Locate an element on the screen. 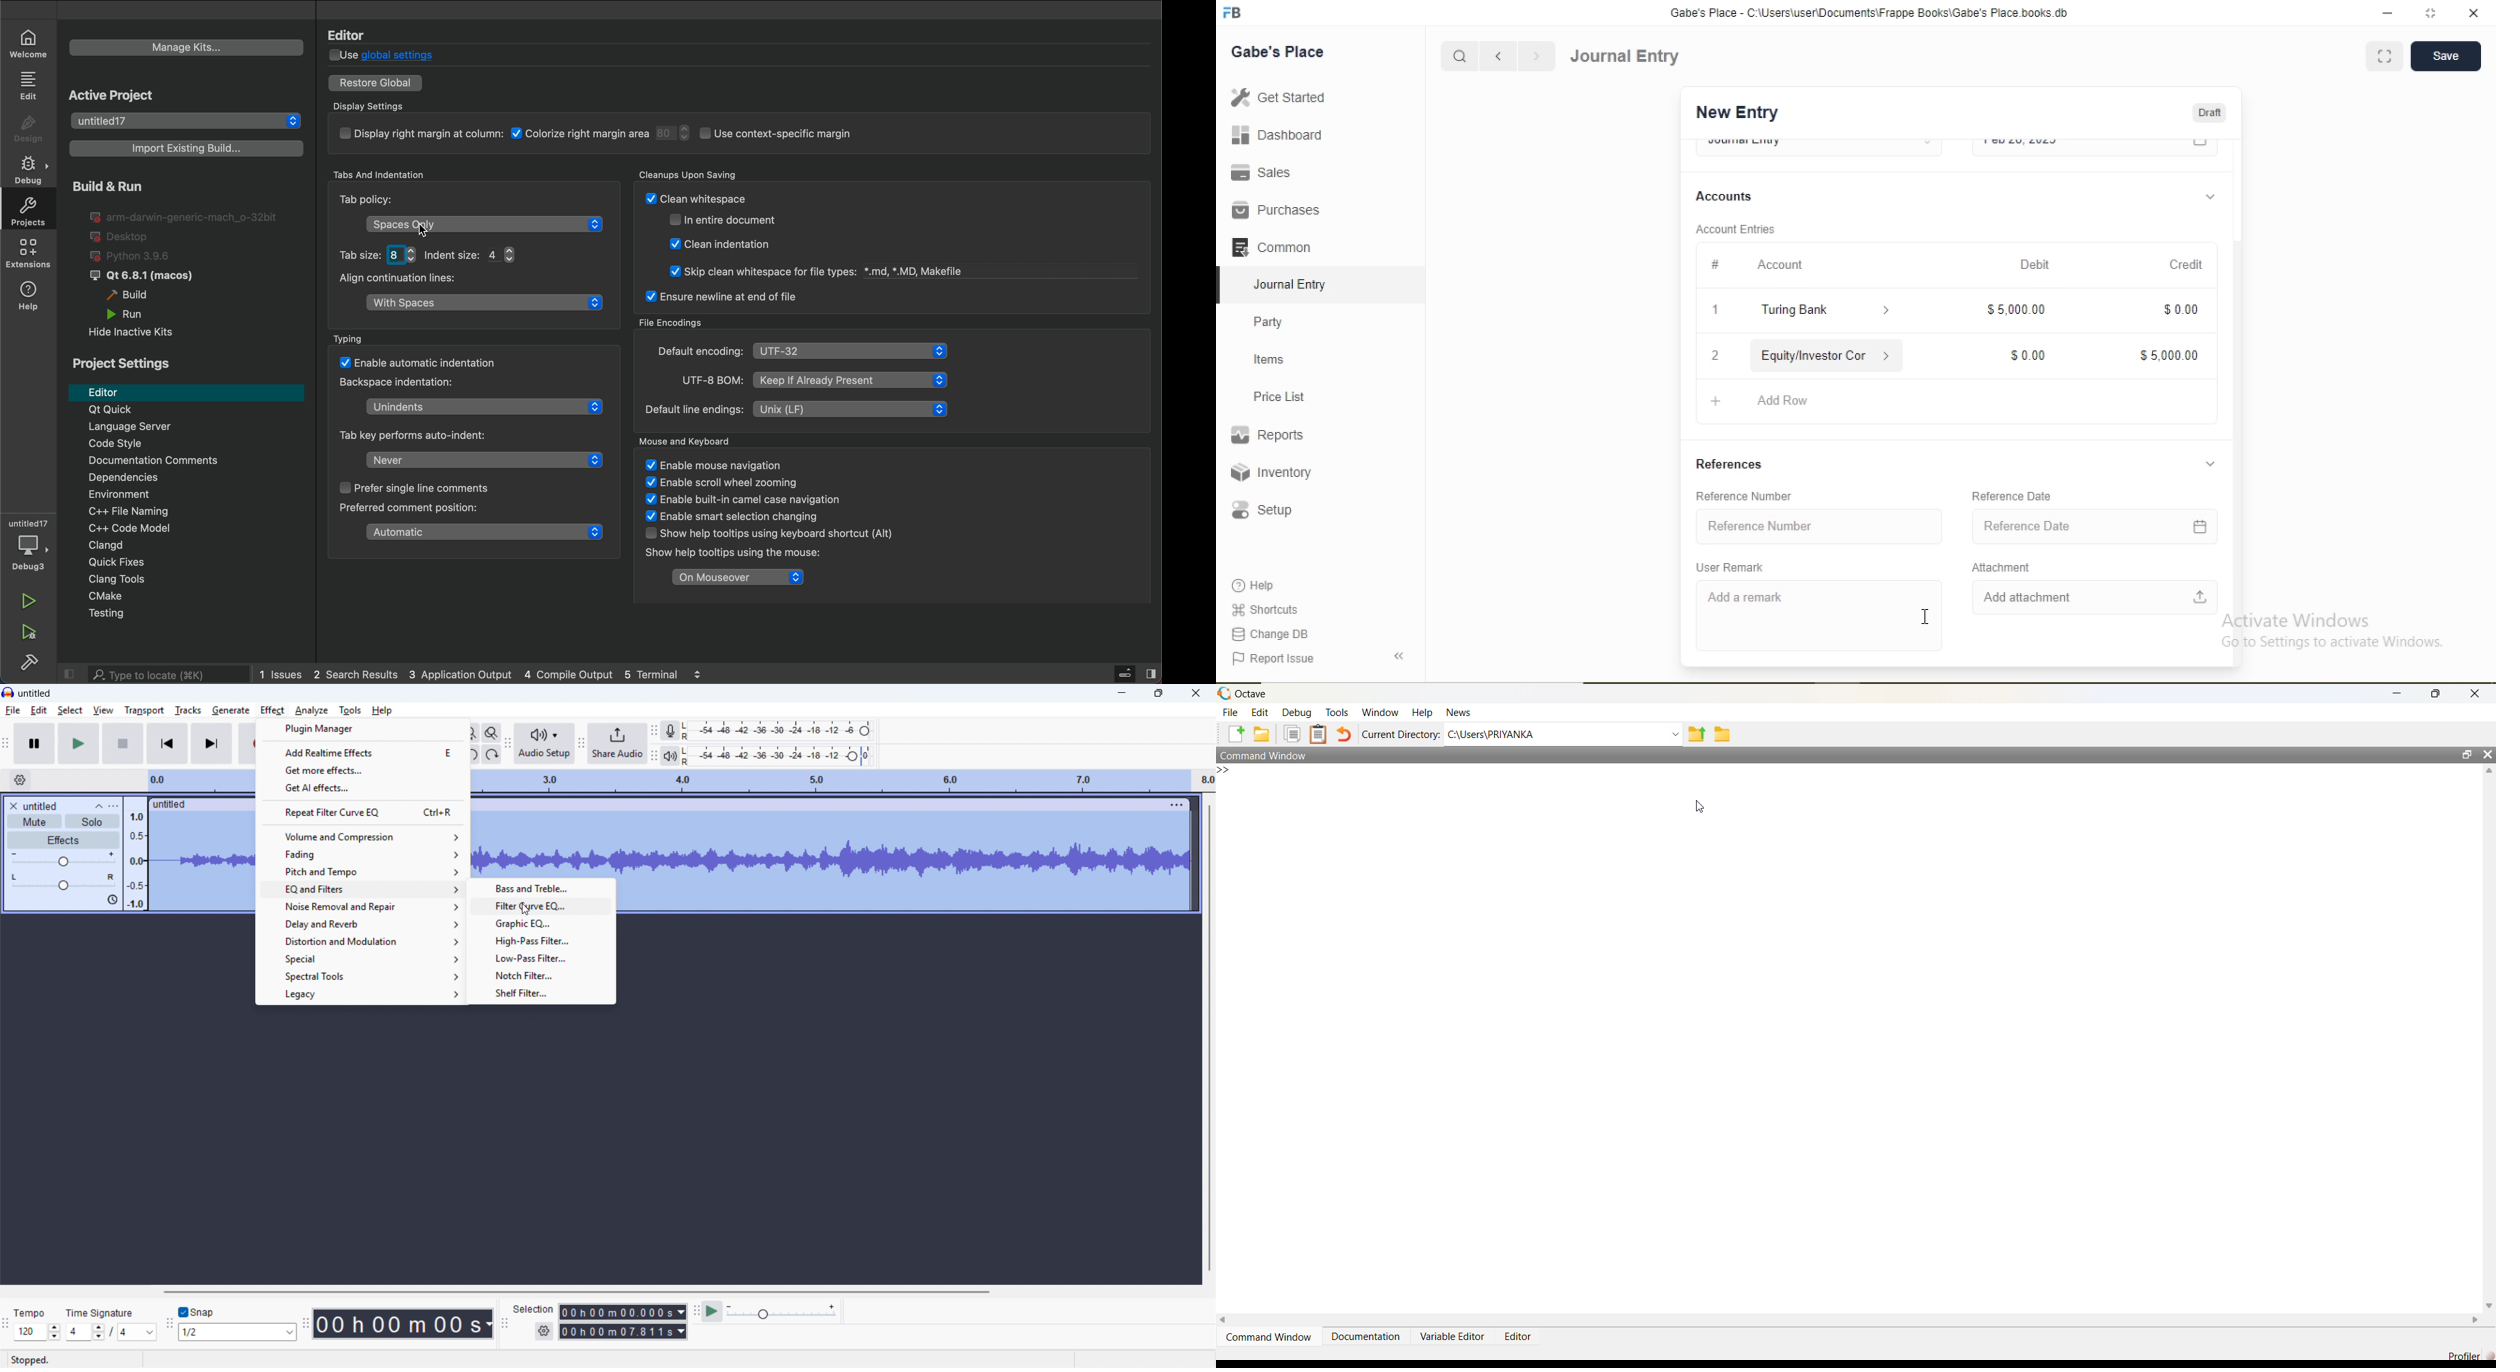 This screenshot has height=1372, width=2520. backspace indentation is located at coordinates (403, 382).